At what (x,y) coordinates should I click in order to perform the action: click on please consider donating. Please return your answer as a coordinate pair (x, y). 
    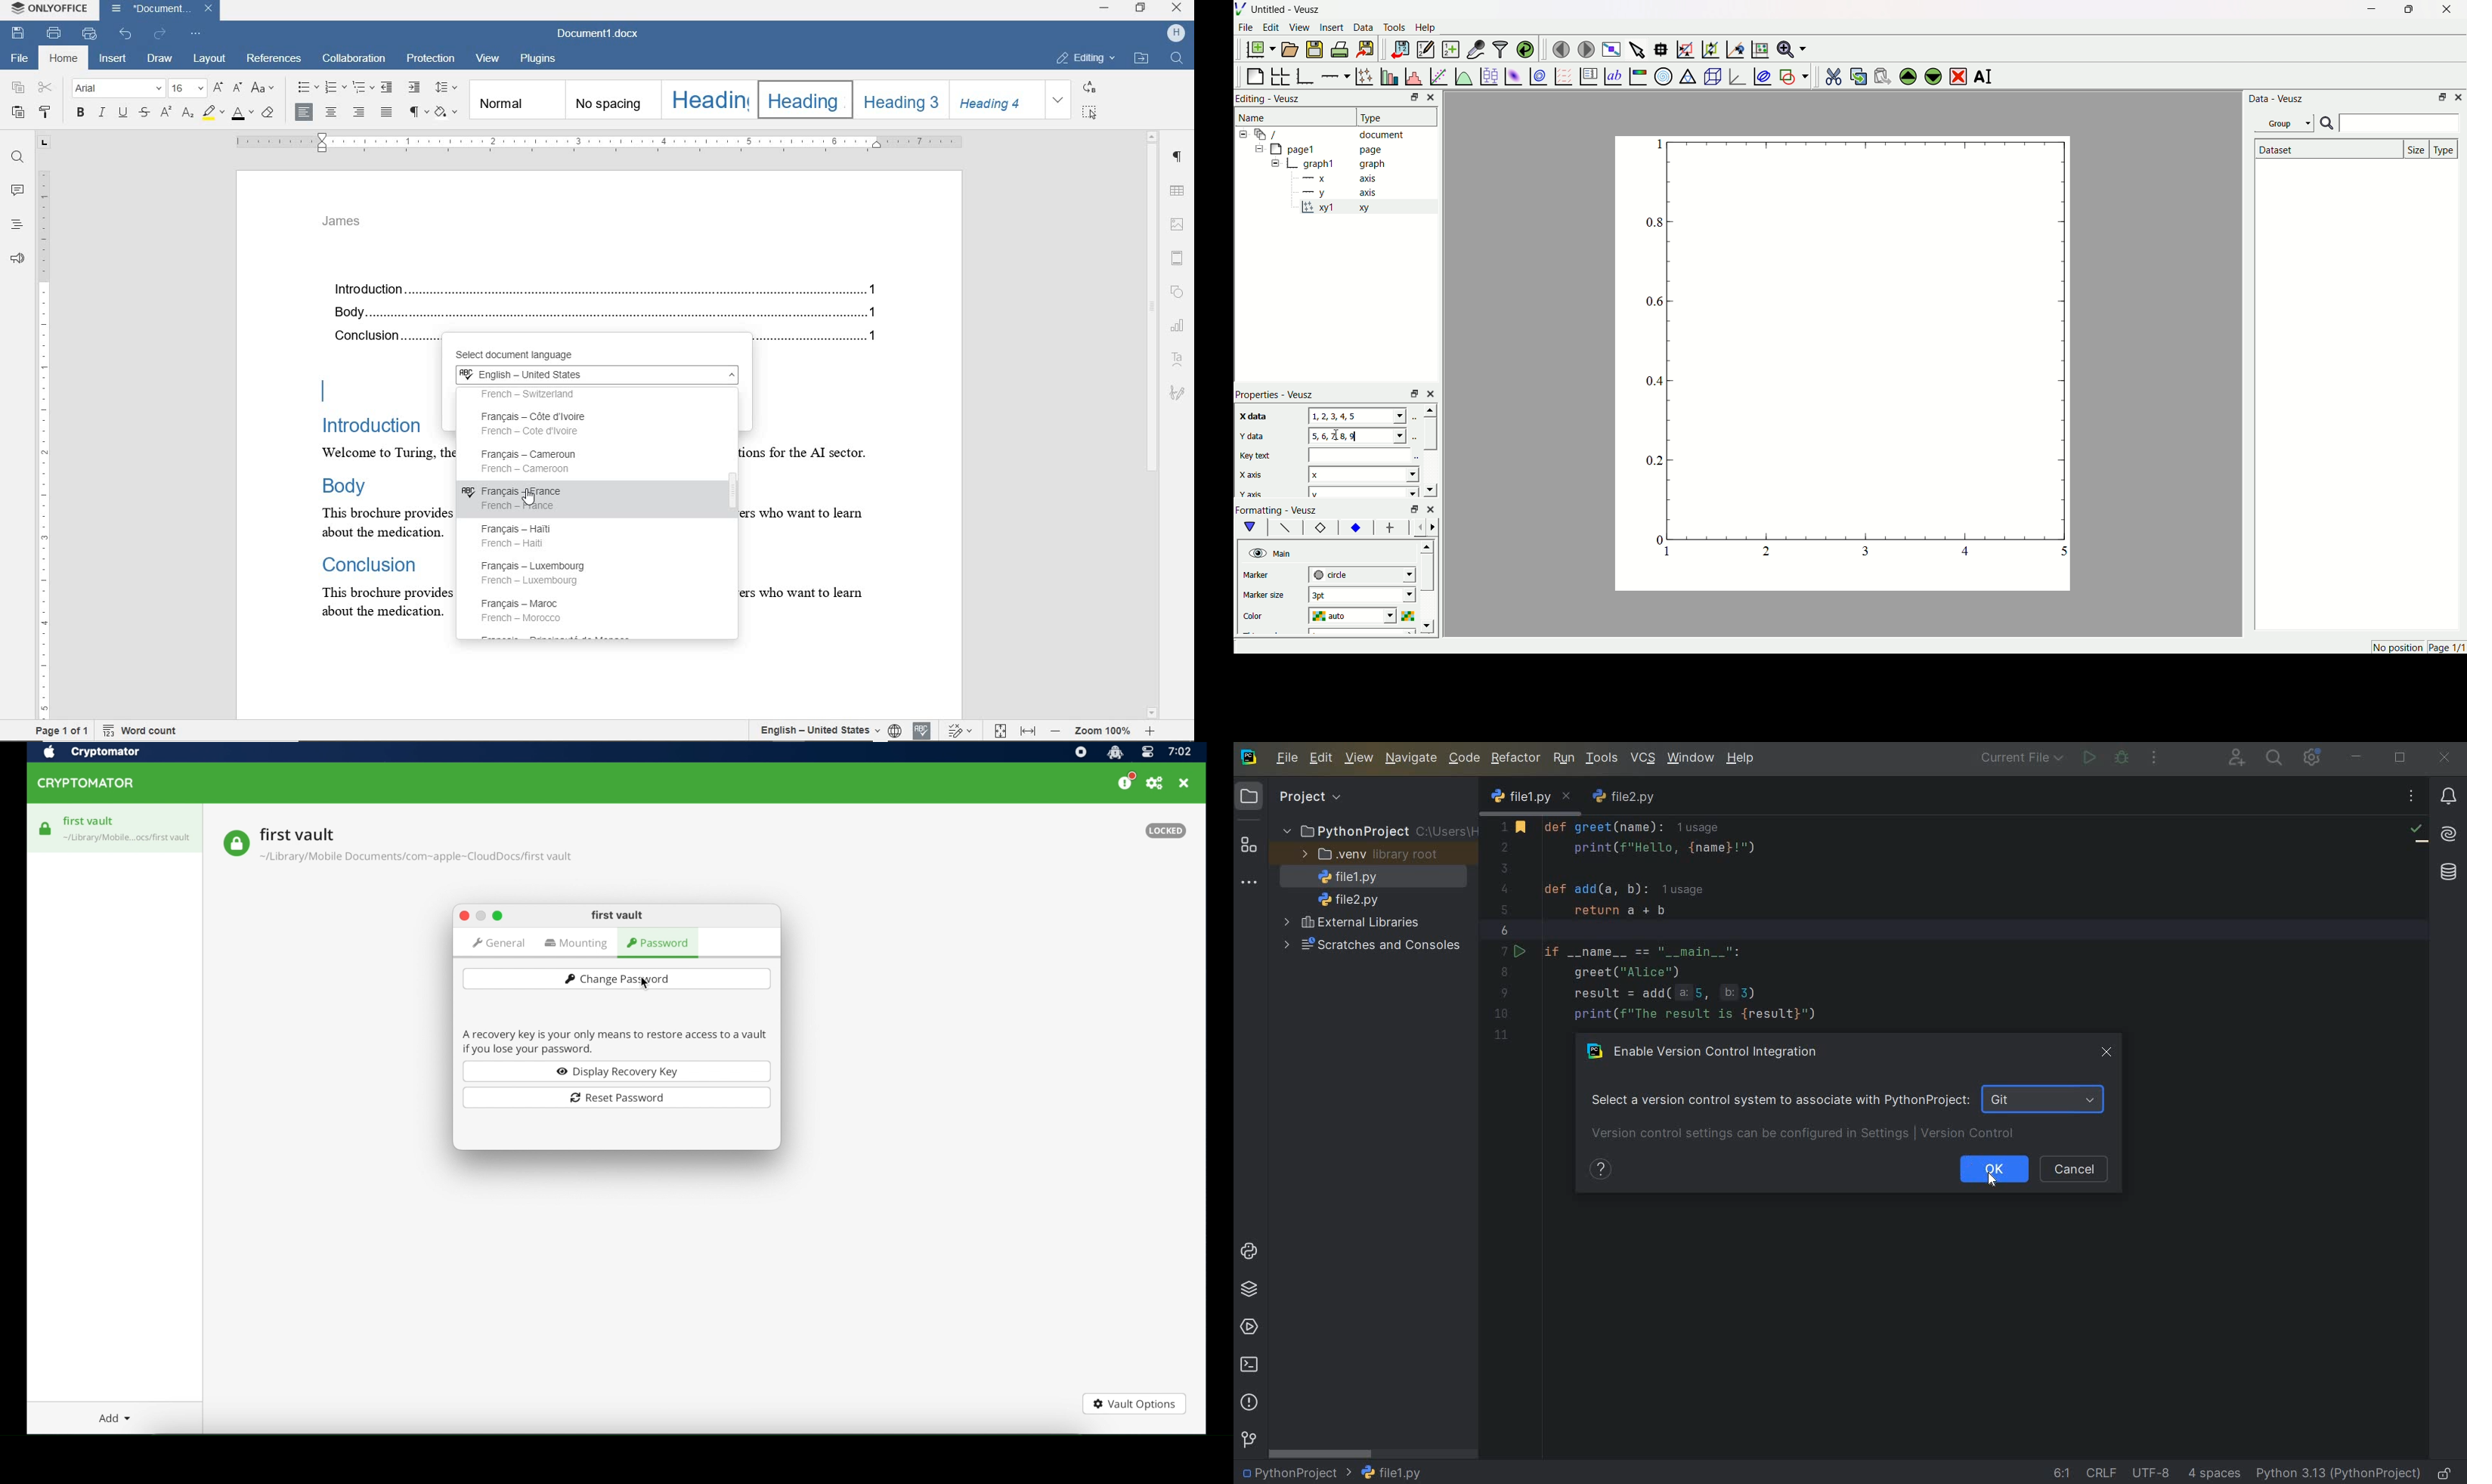
    Looking at the image, I should click on (1126, 781).